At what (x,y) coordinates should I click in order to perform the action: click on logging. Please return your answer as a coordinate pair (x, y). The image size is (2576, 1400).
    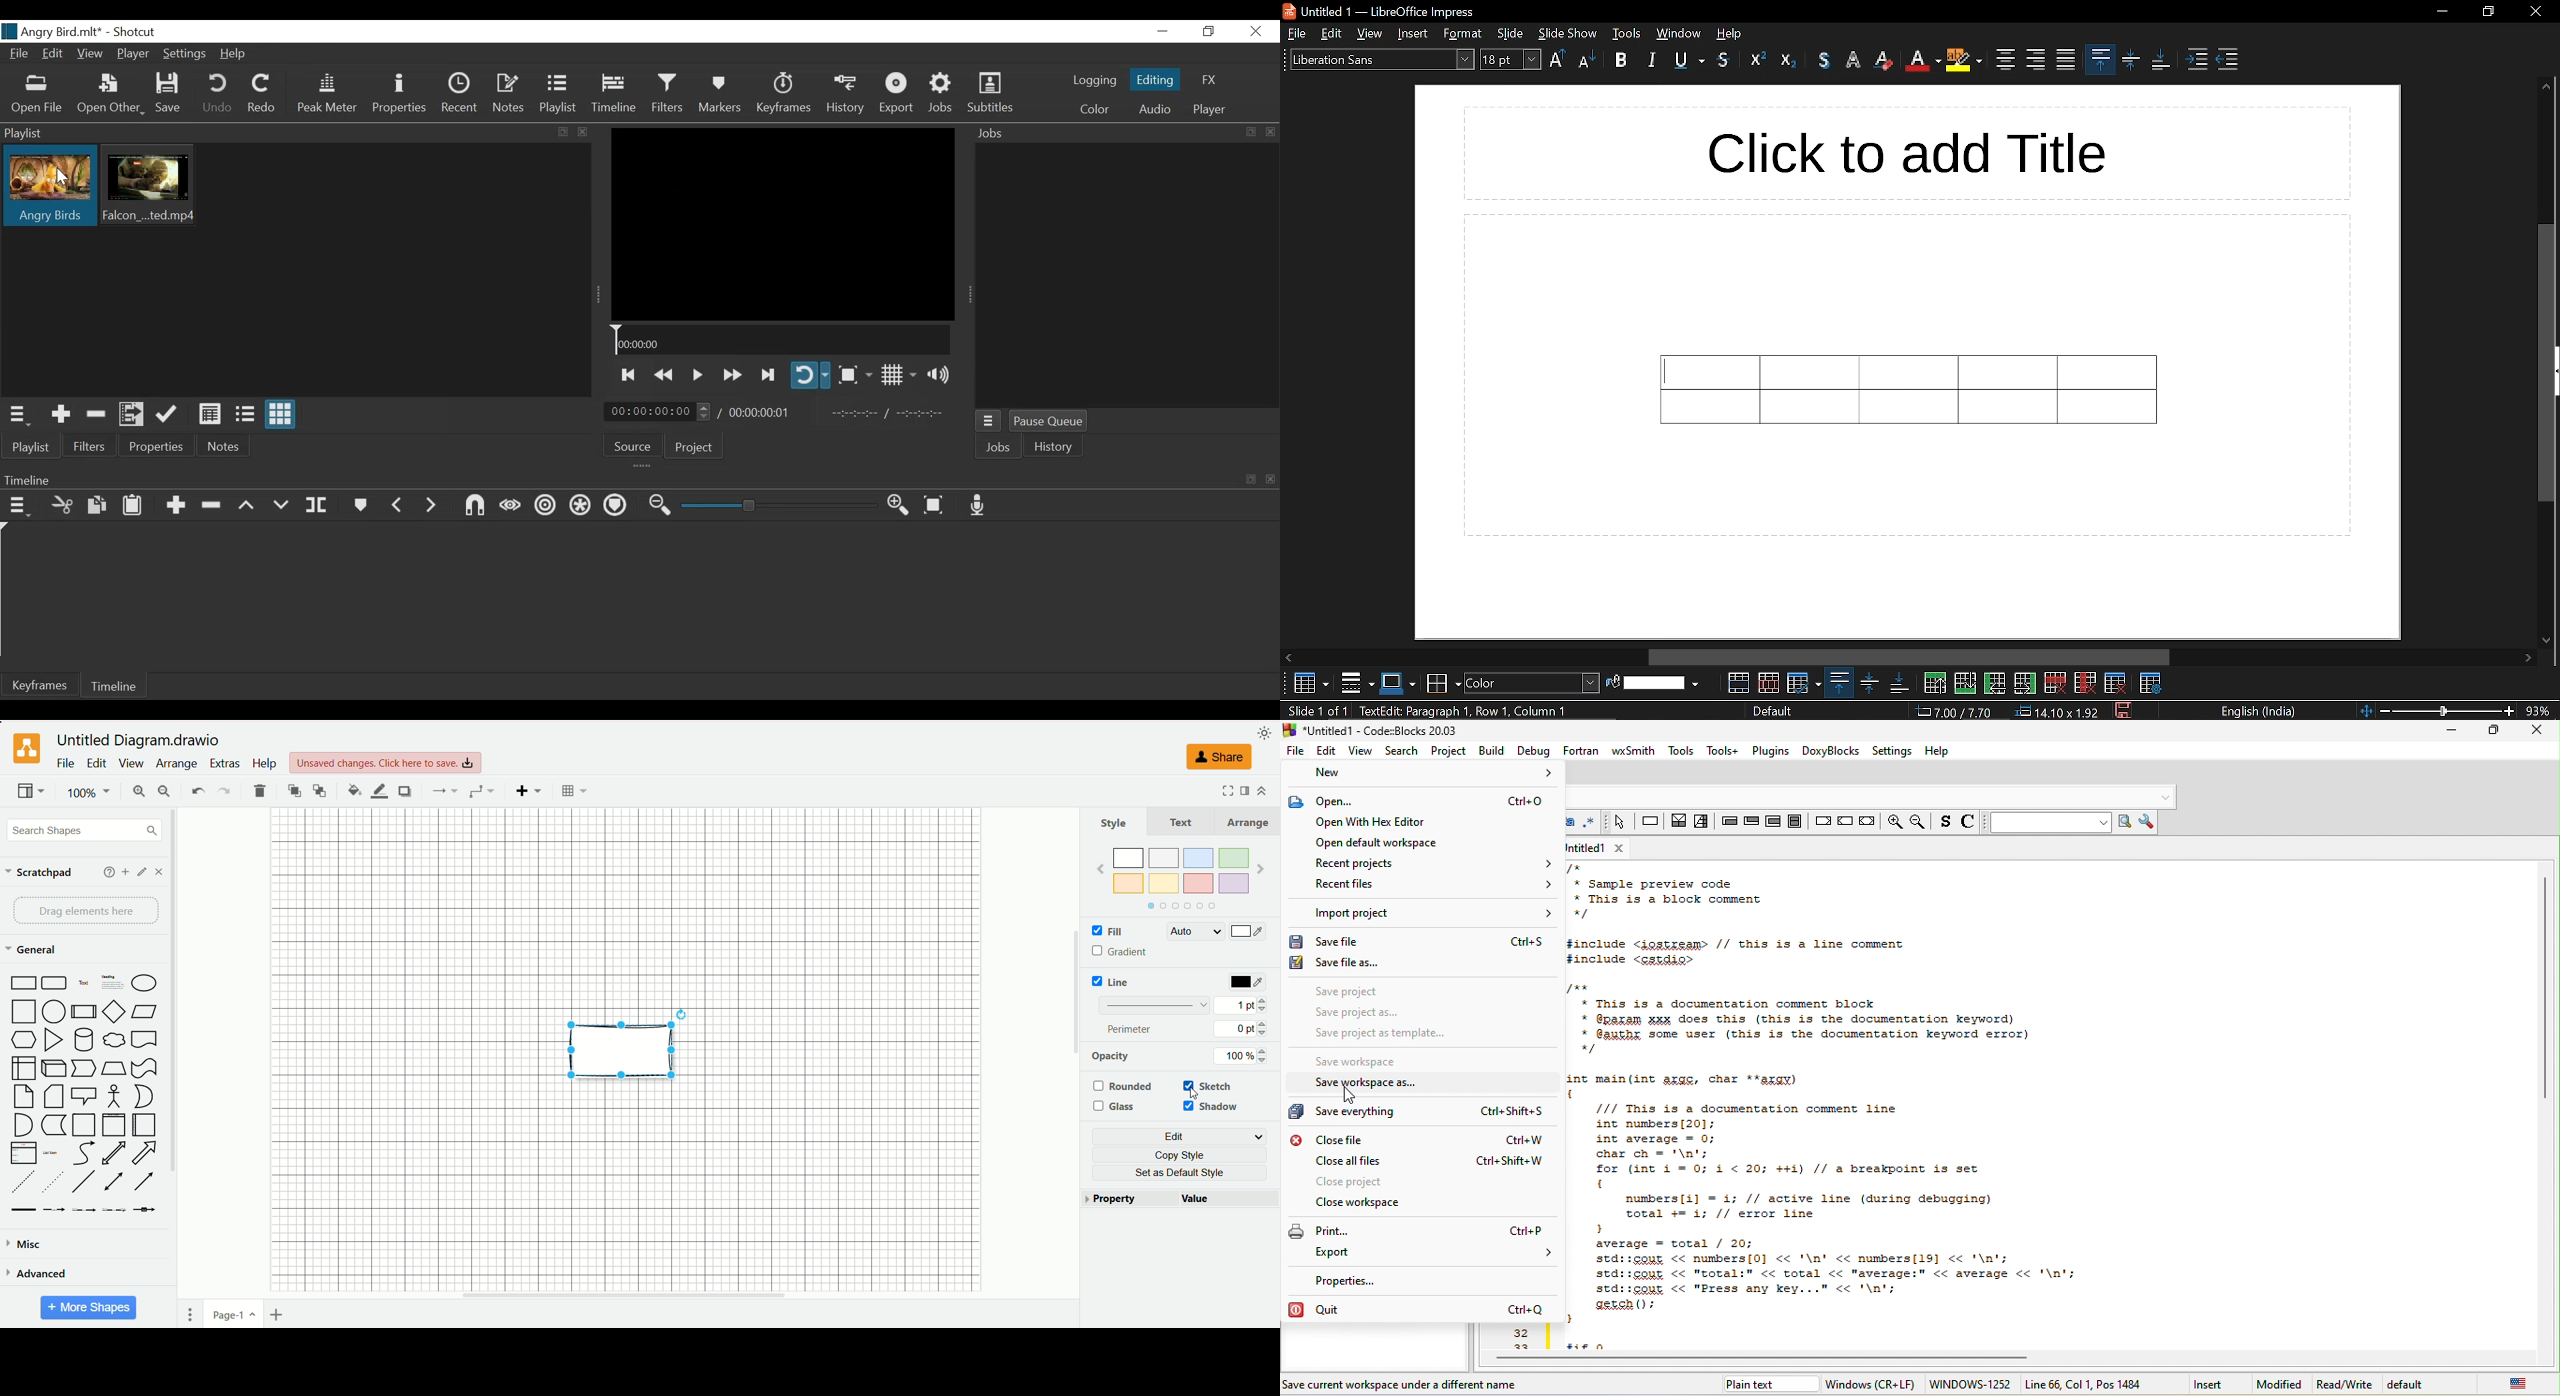
    Looking at the image, I should click on (1095, 82).